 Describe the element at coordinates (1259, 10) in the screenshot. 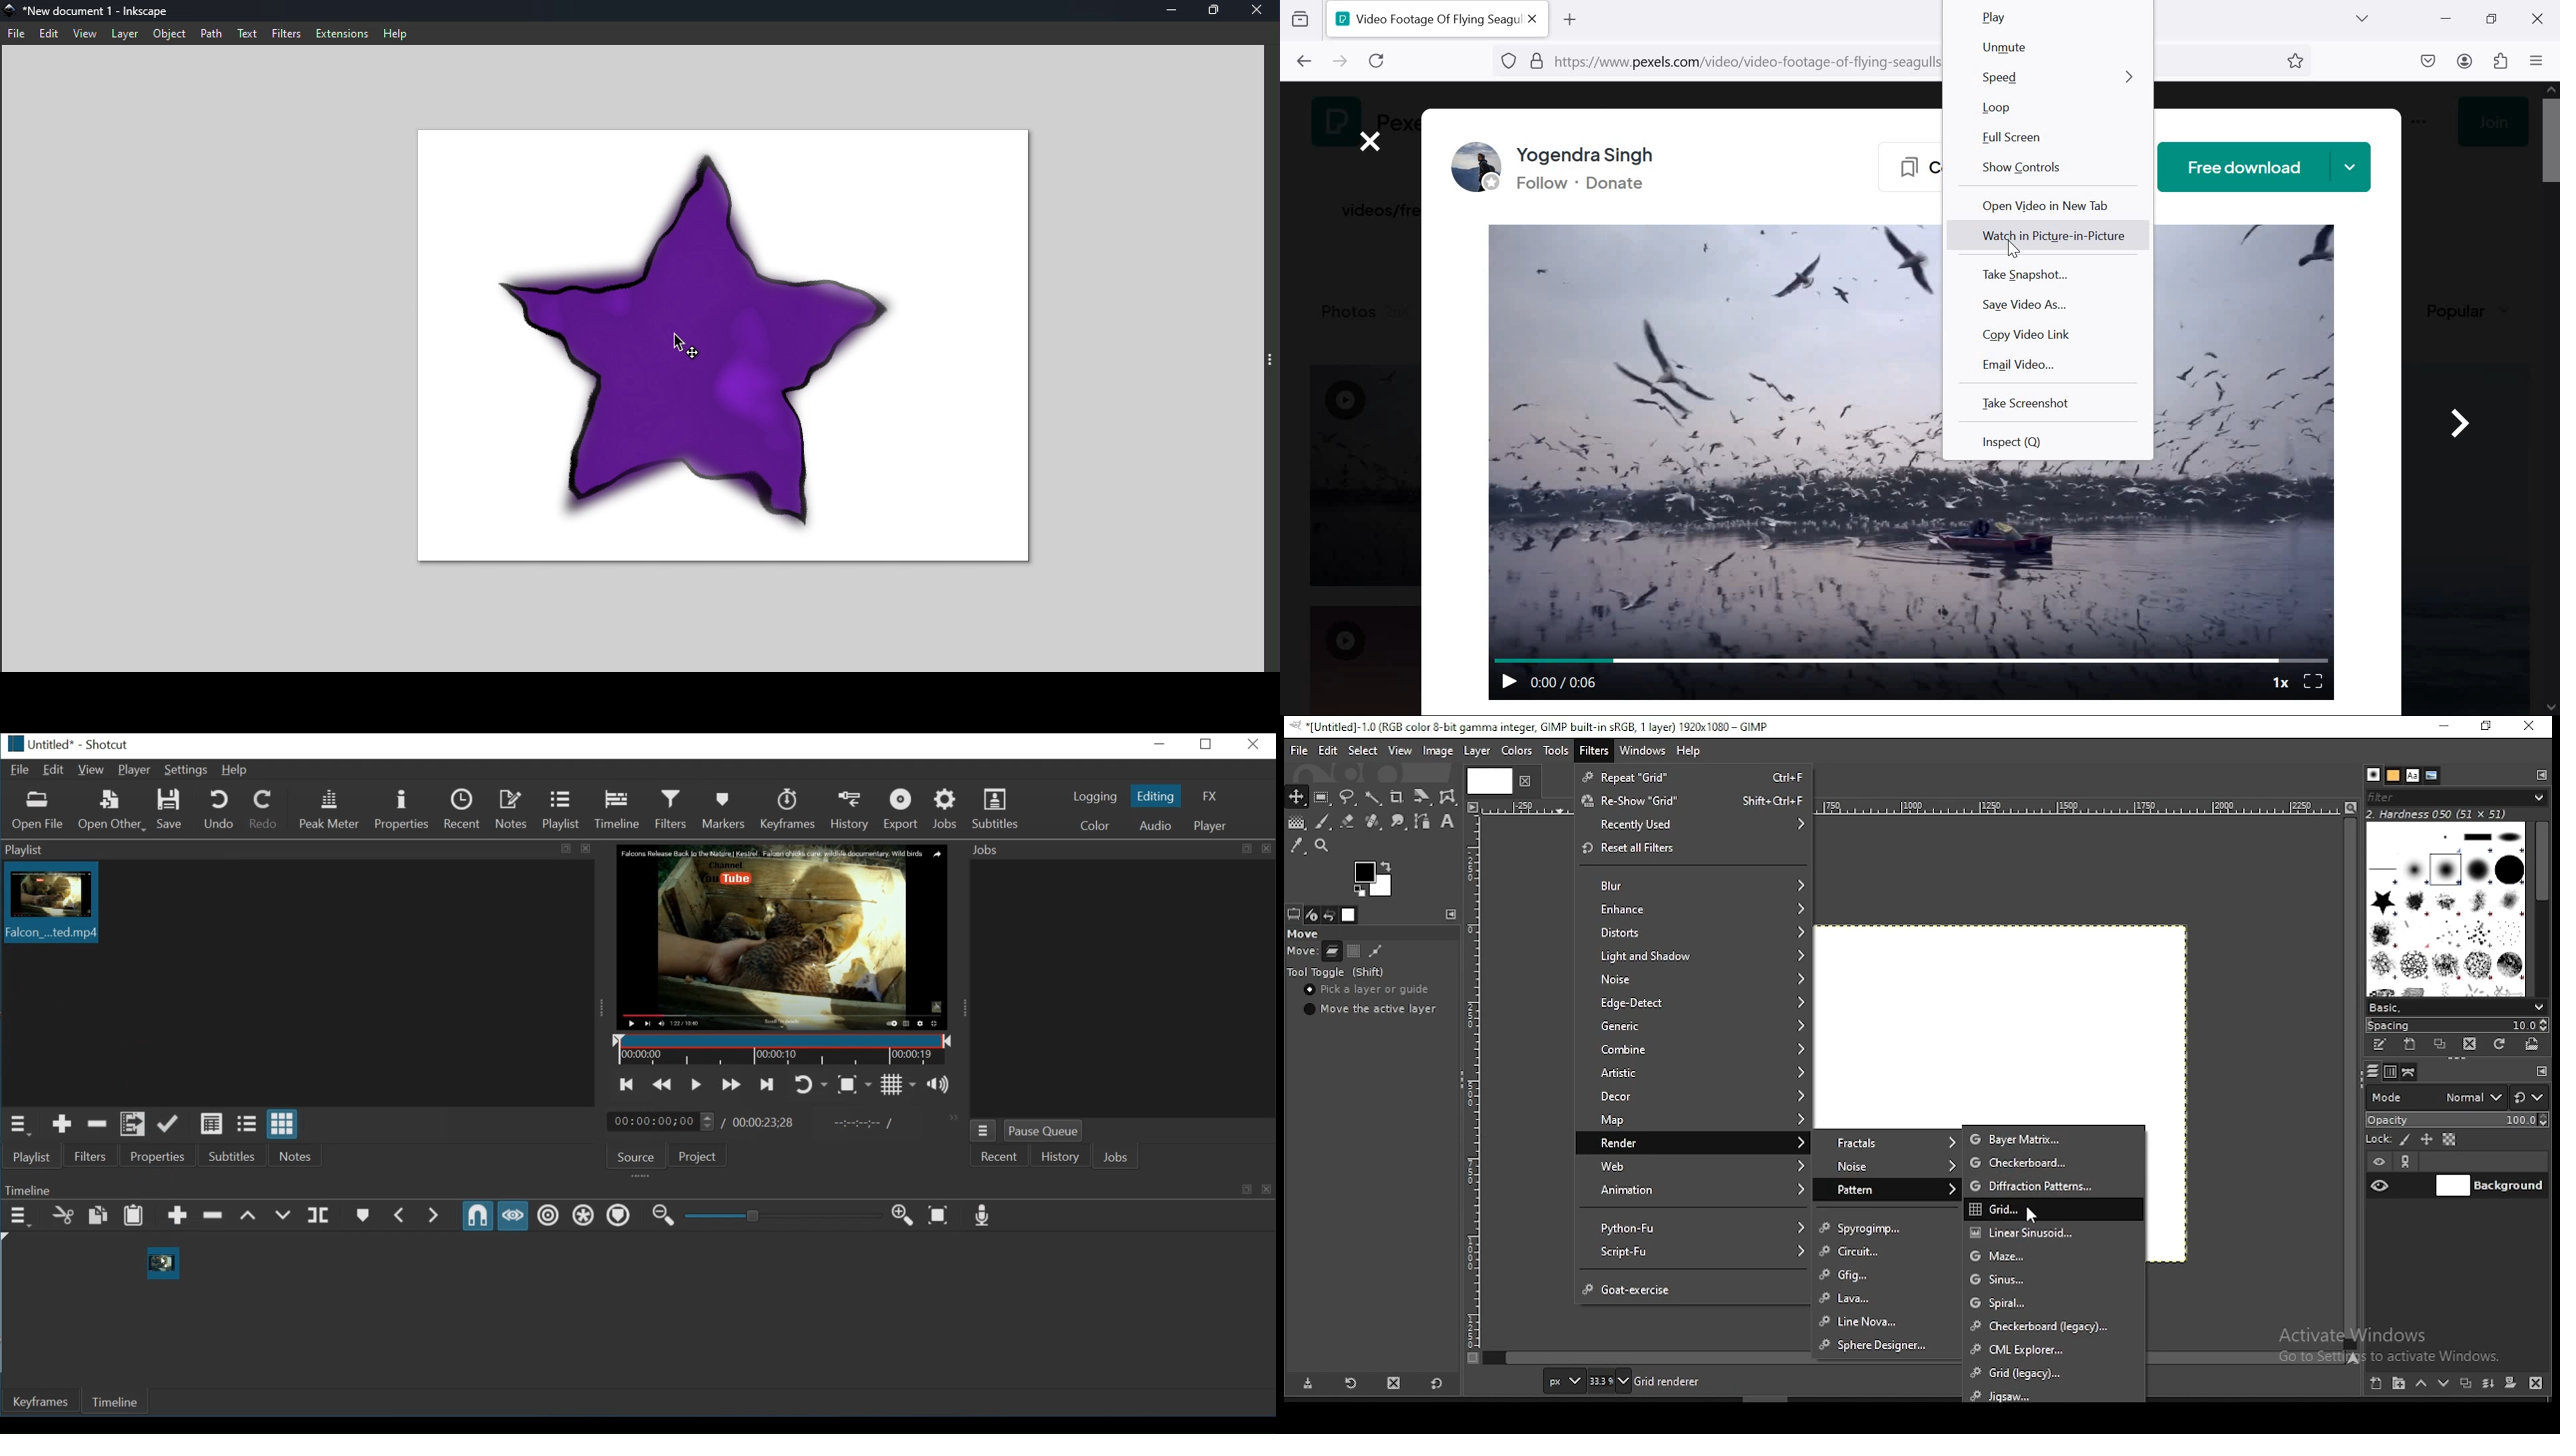

I see `Close` at that location.